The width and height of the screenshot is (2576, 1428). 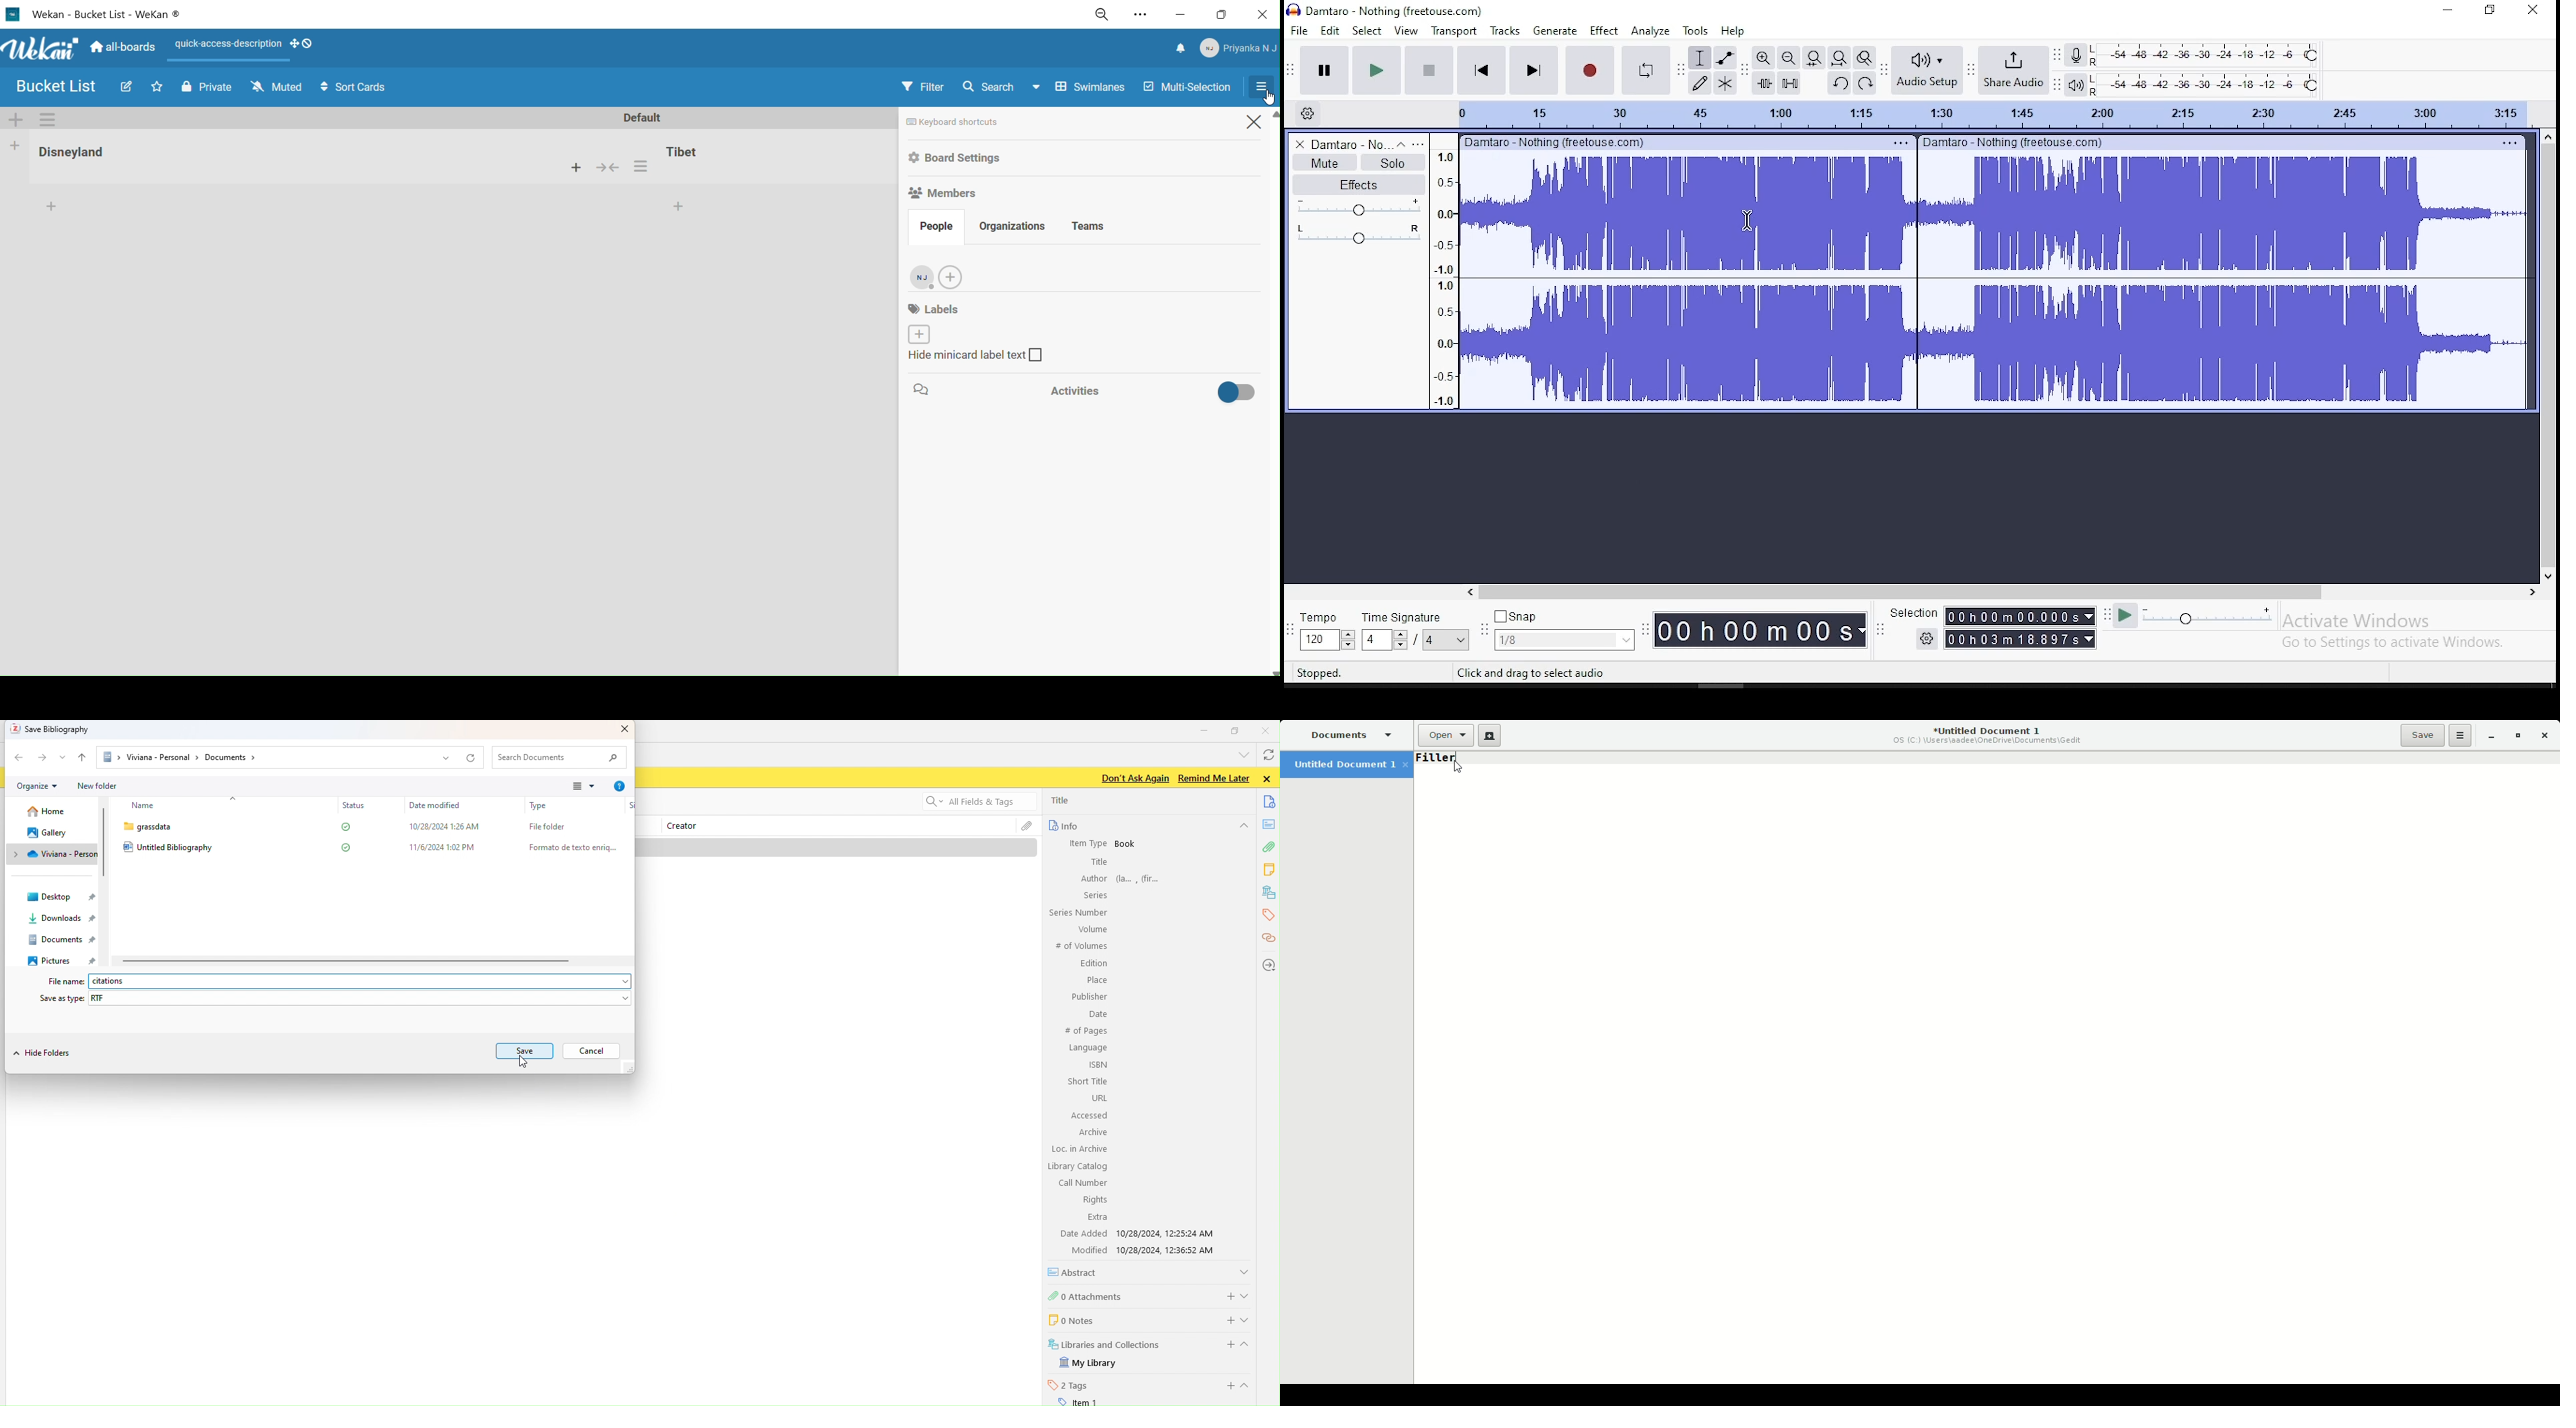 I want to click on restore, so click(x=2490, y=11).